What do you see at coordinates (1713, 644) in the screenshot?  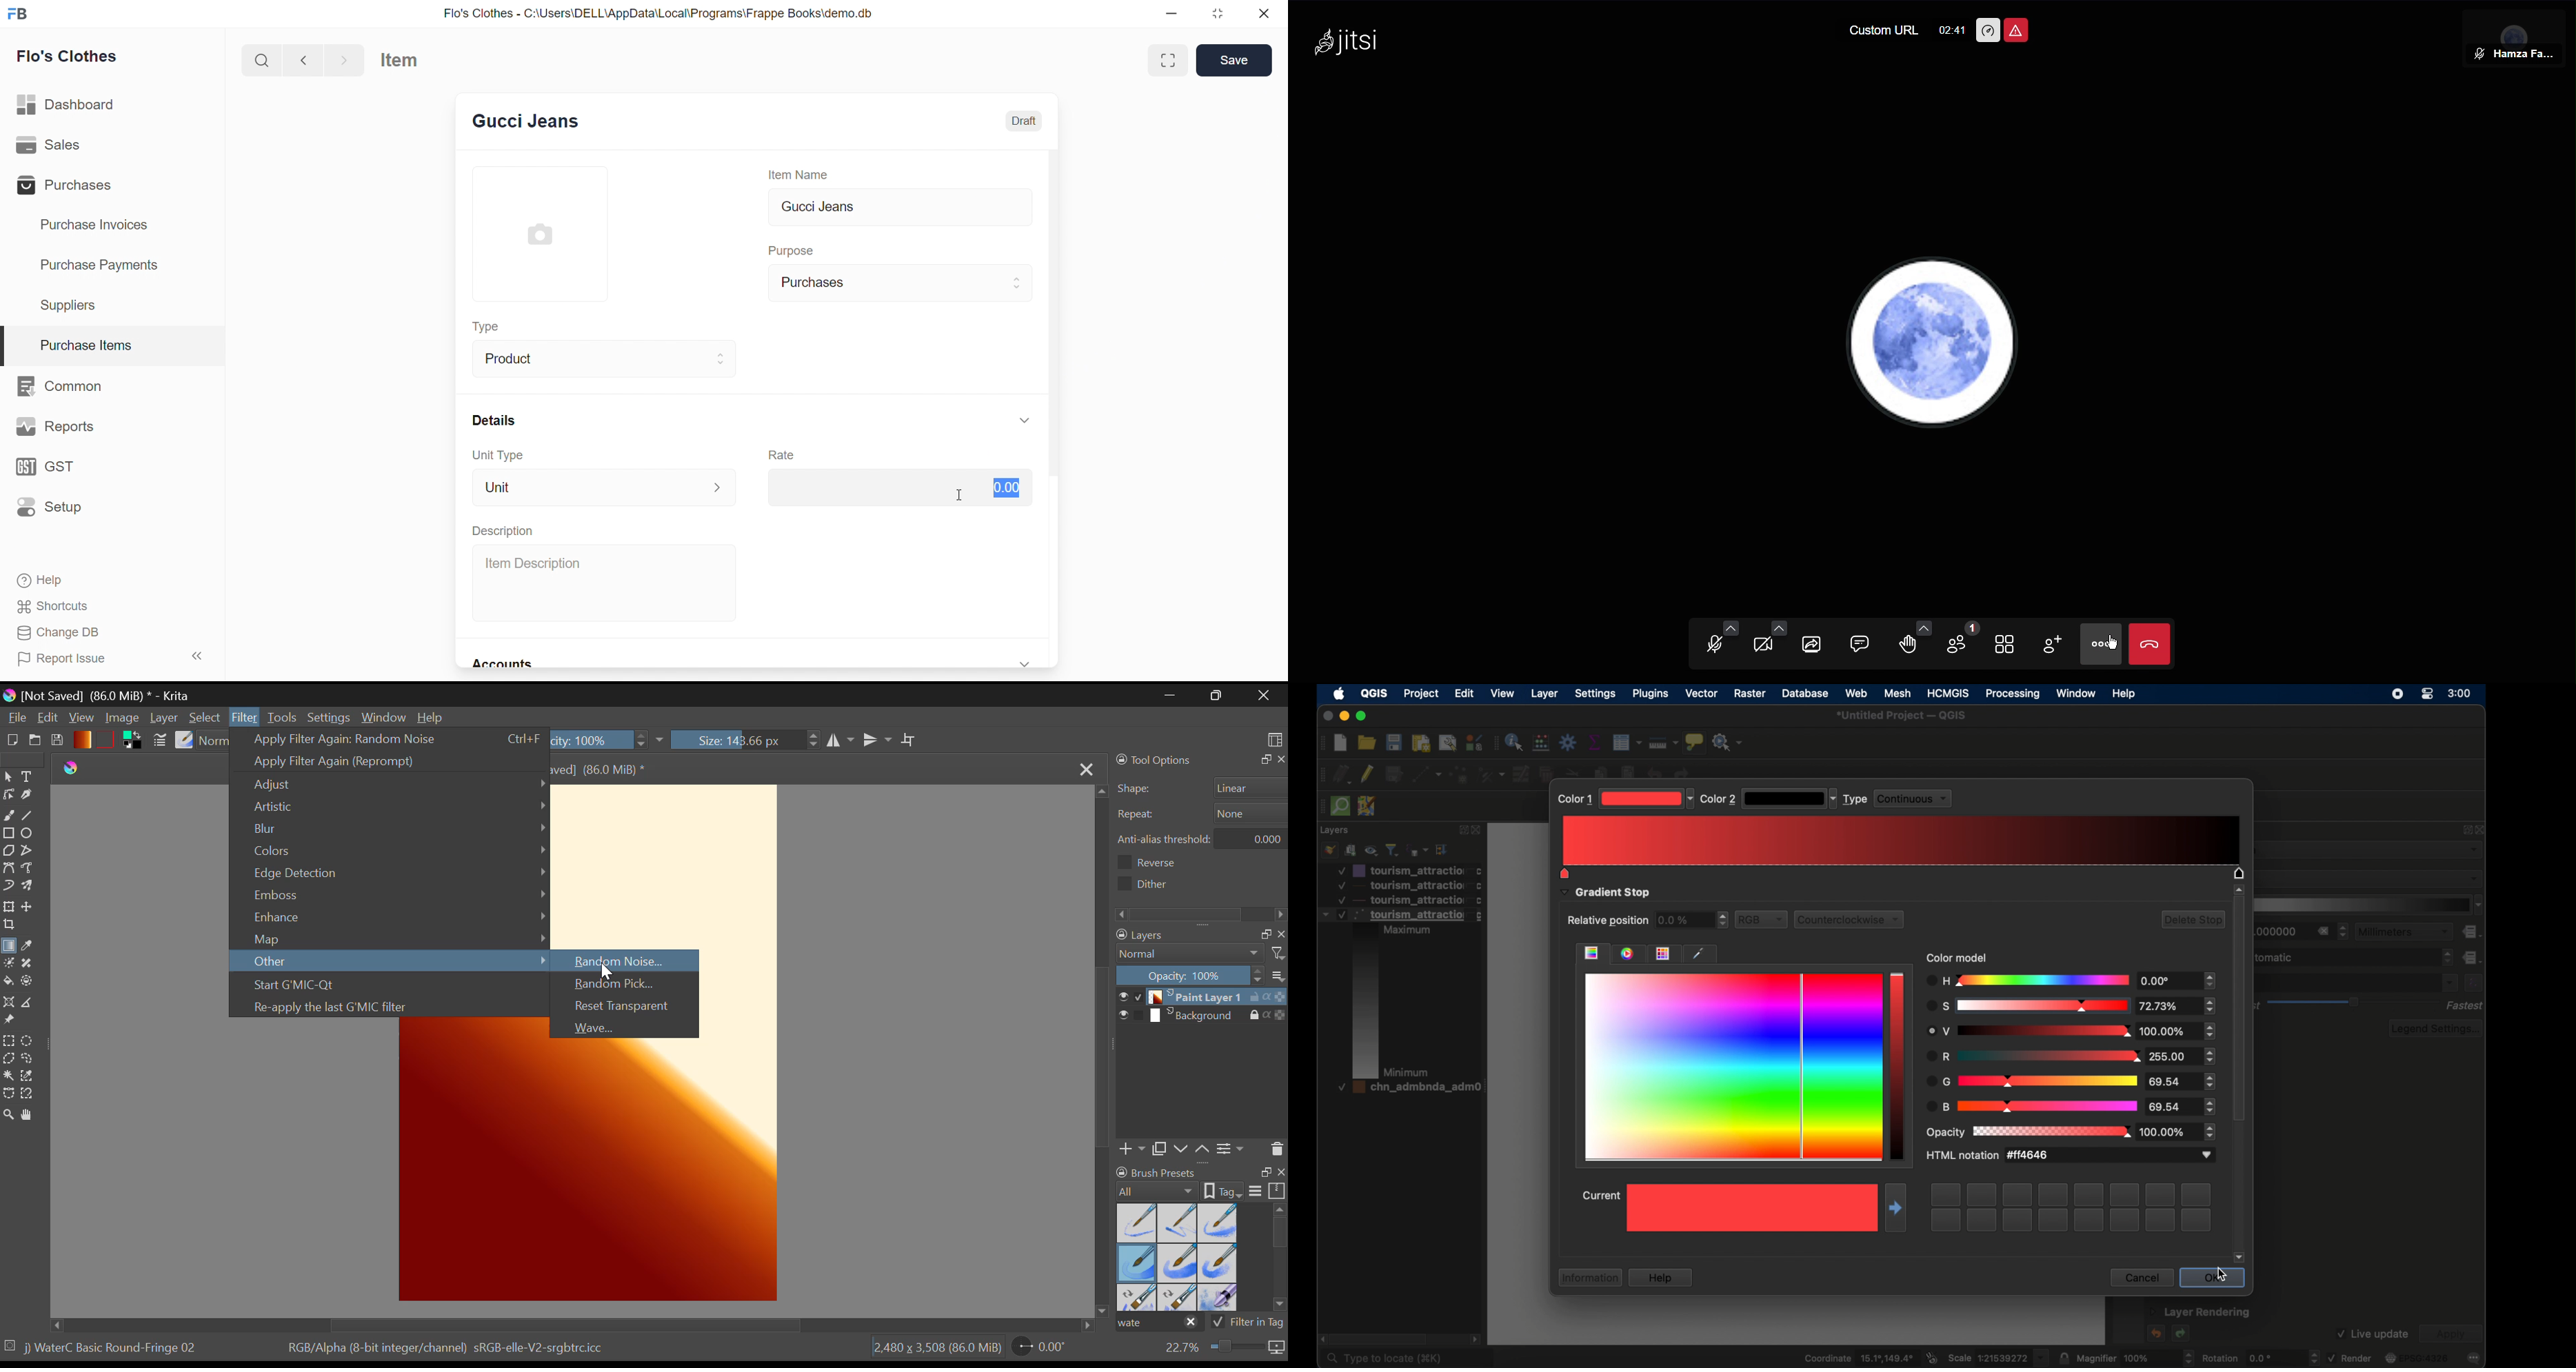 I see `Audio` at bounding box center [1713, 644].